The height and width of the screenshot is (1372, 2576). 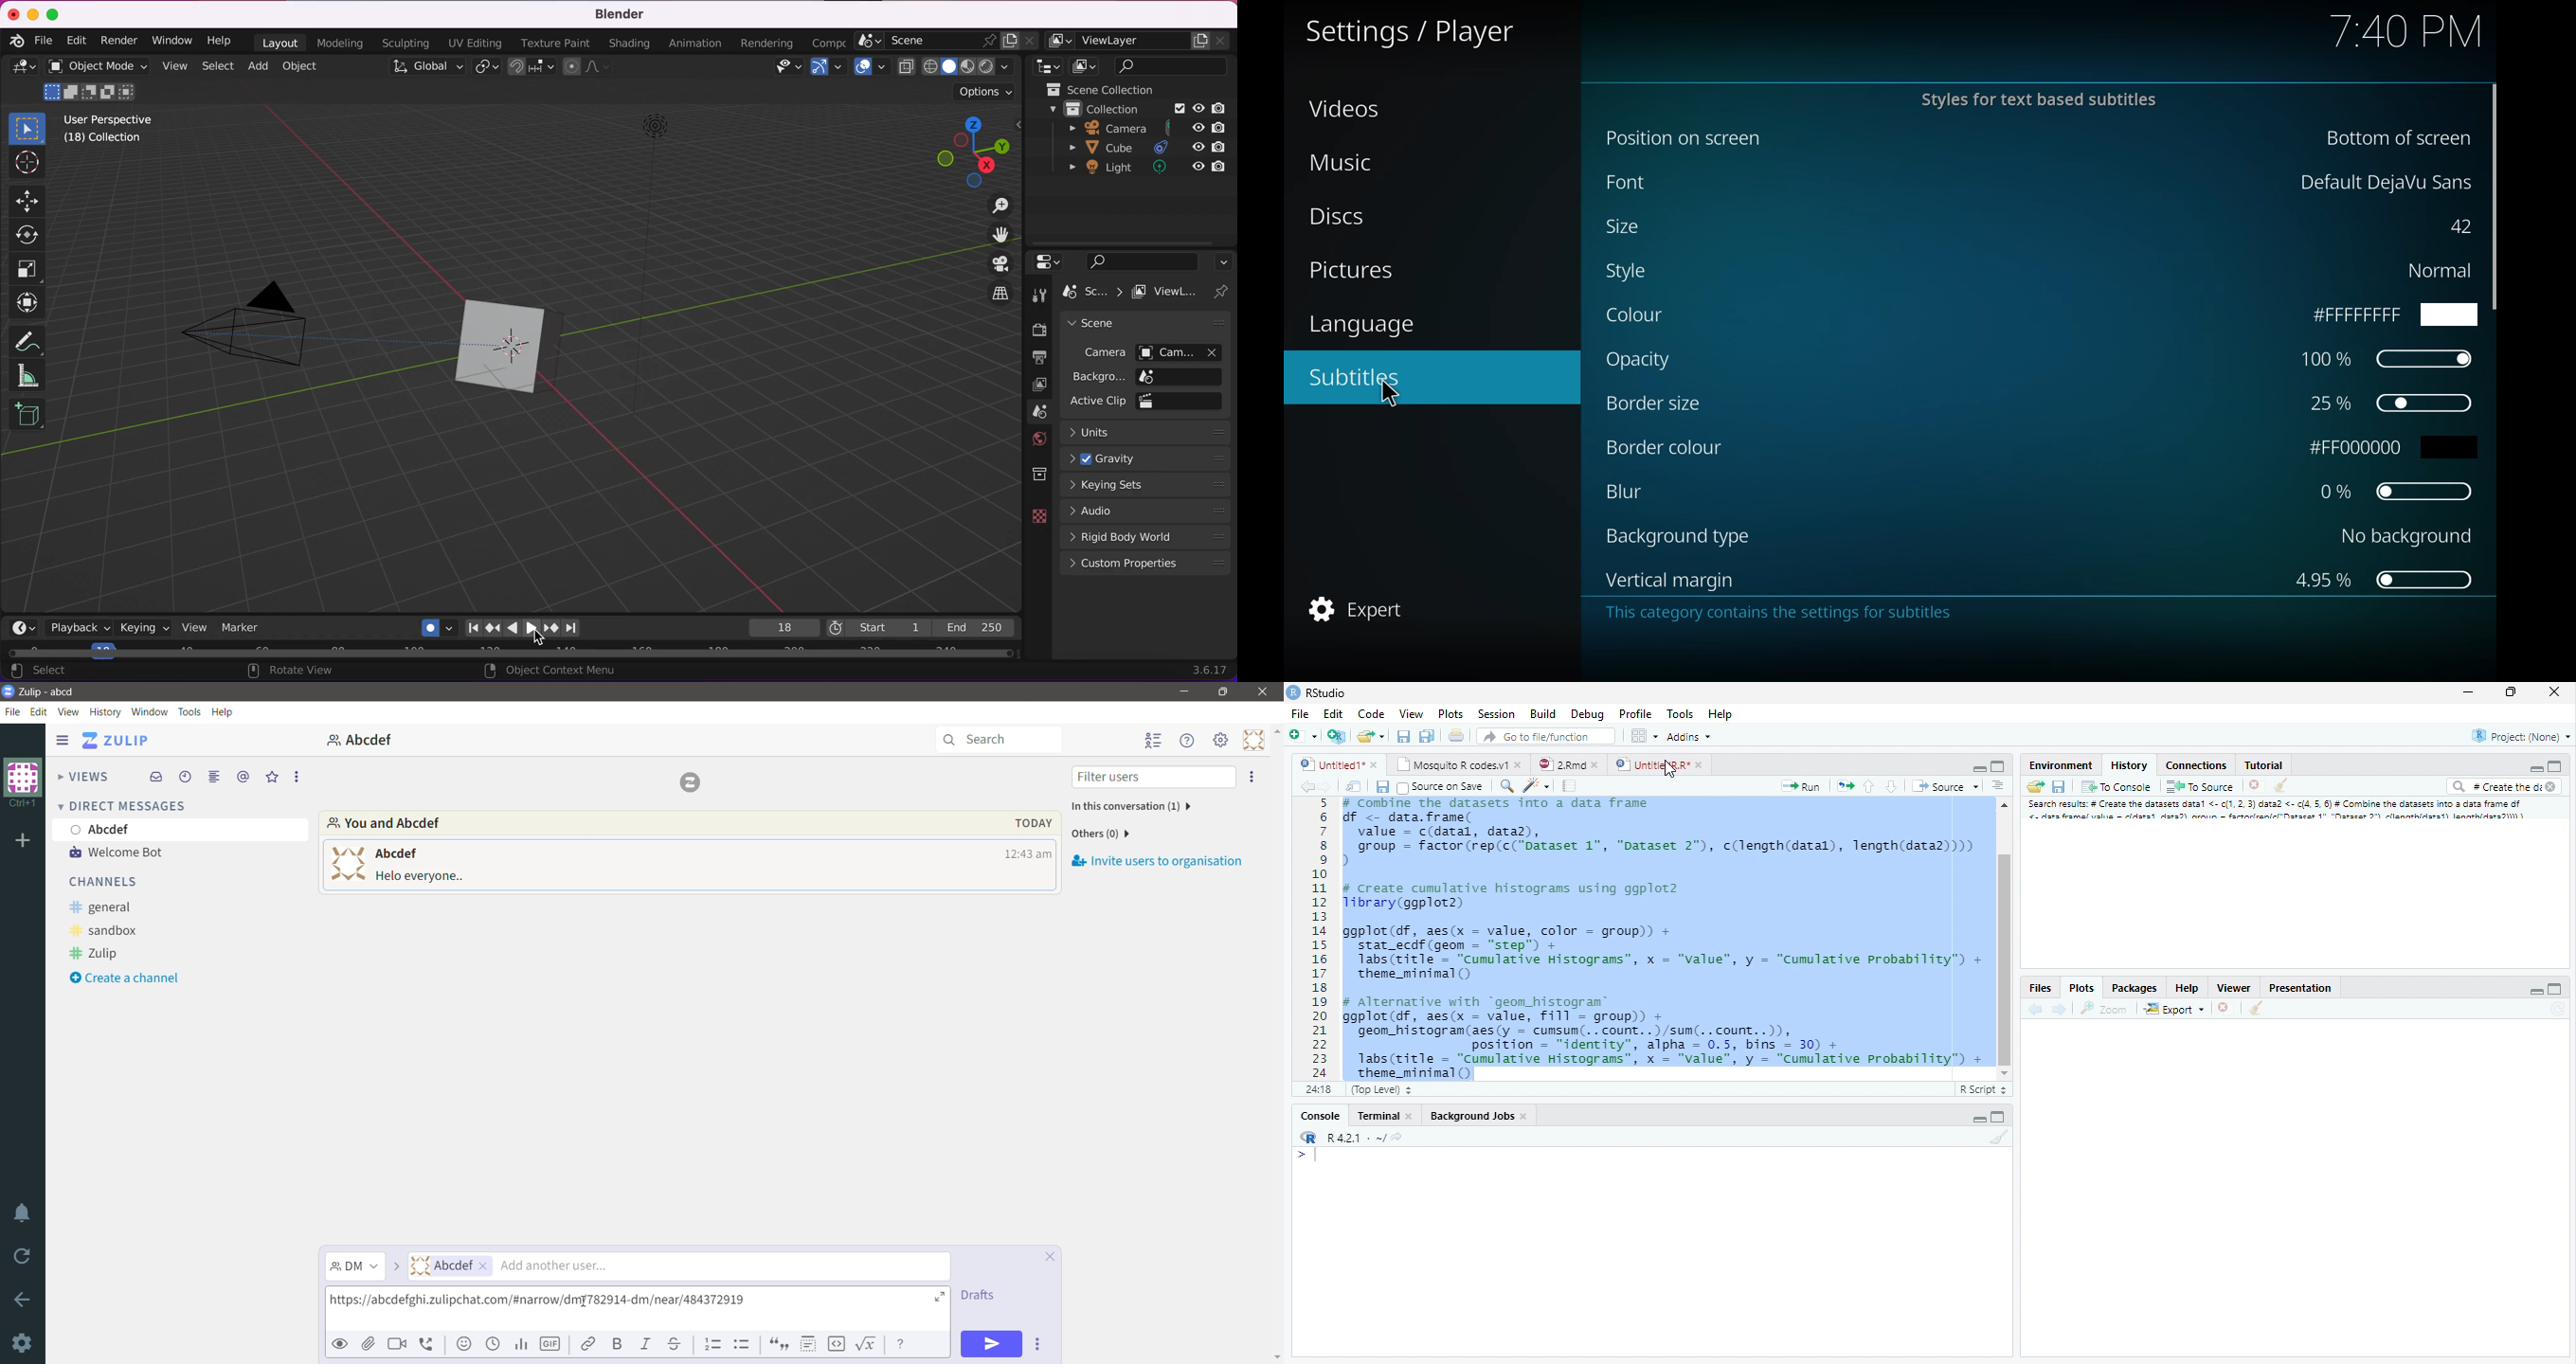 I want to click on Cancel compose and save draft, so click(x=1047, y=1256).